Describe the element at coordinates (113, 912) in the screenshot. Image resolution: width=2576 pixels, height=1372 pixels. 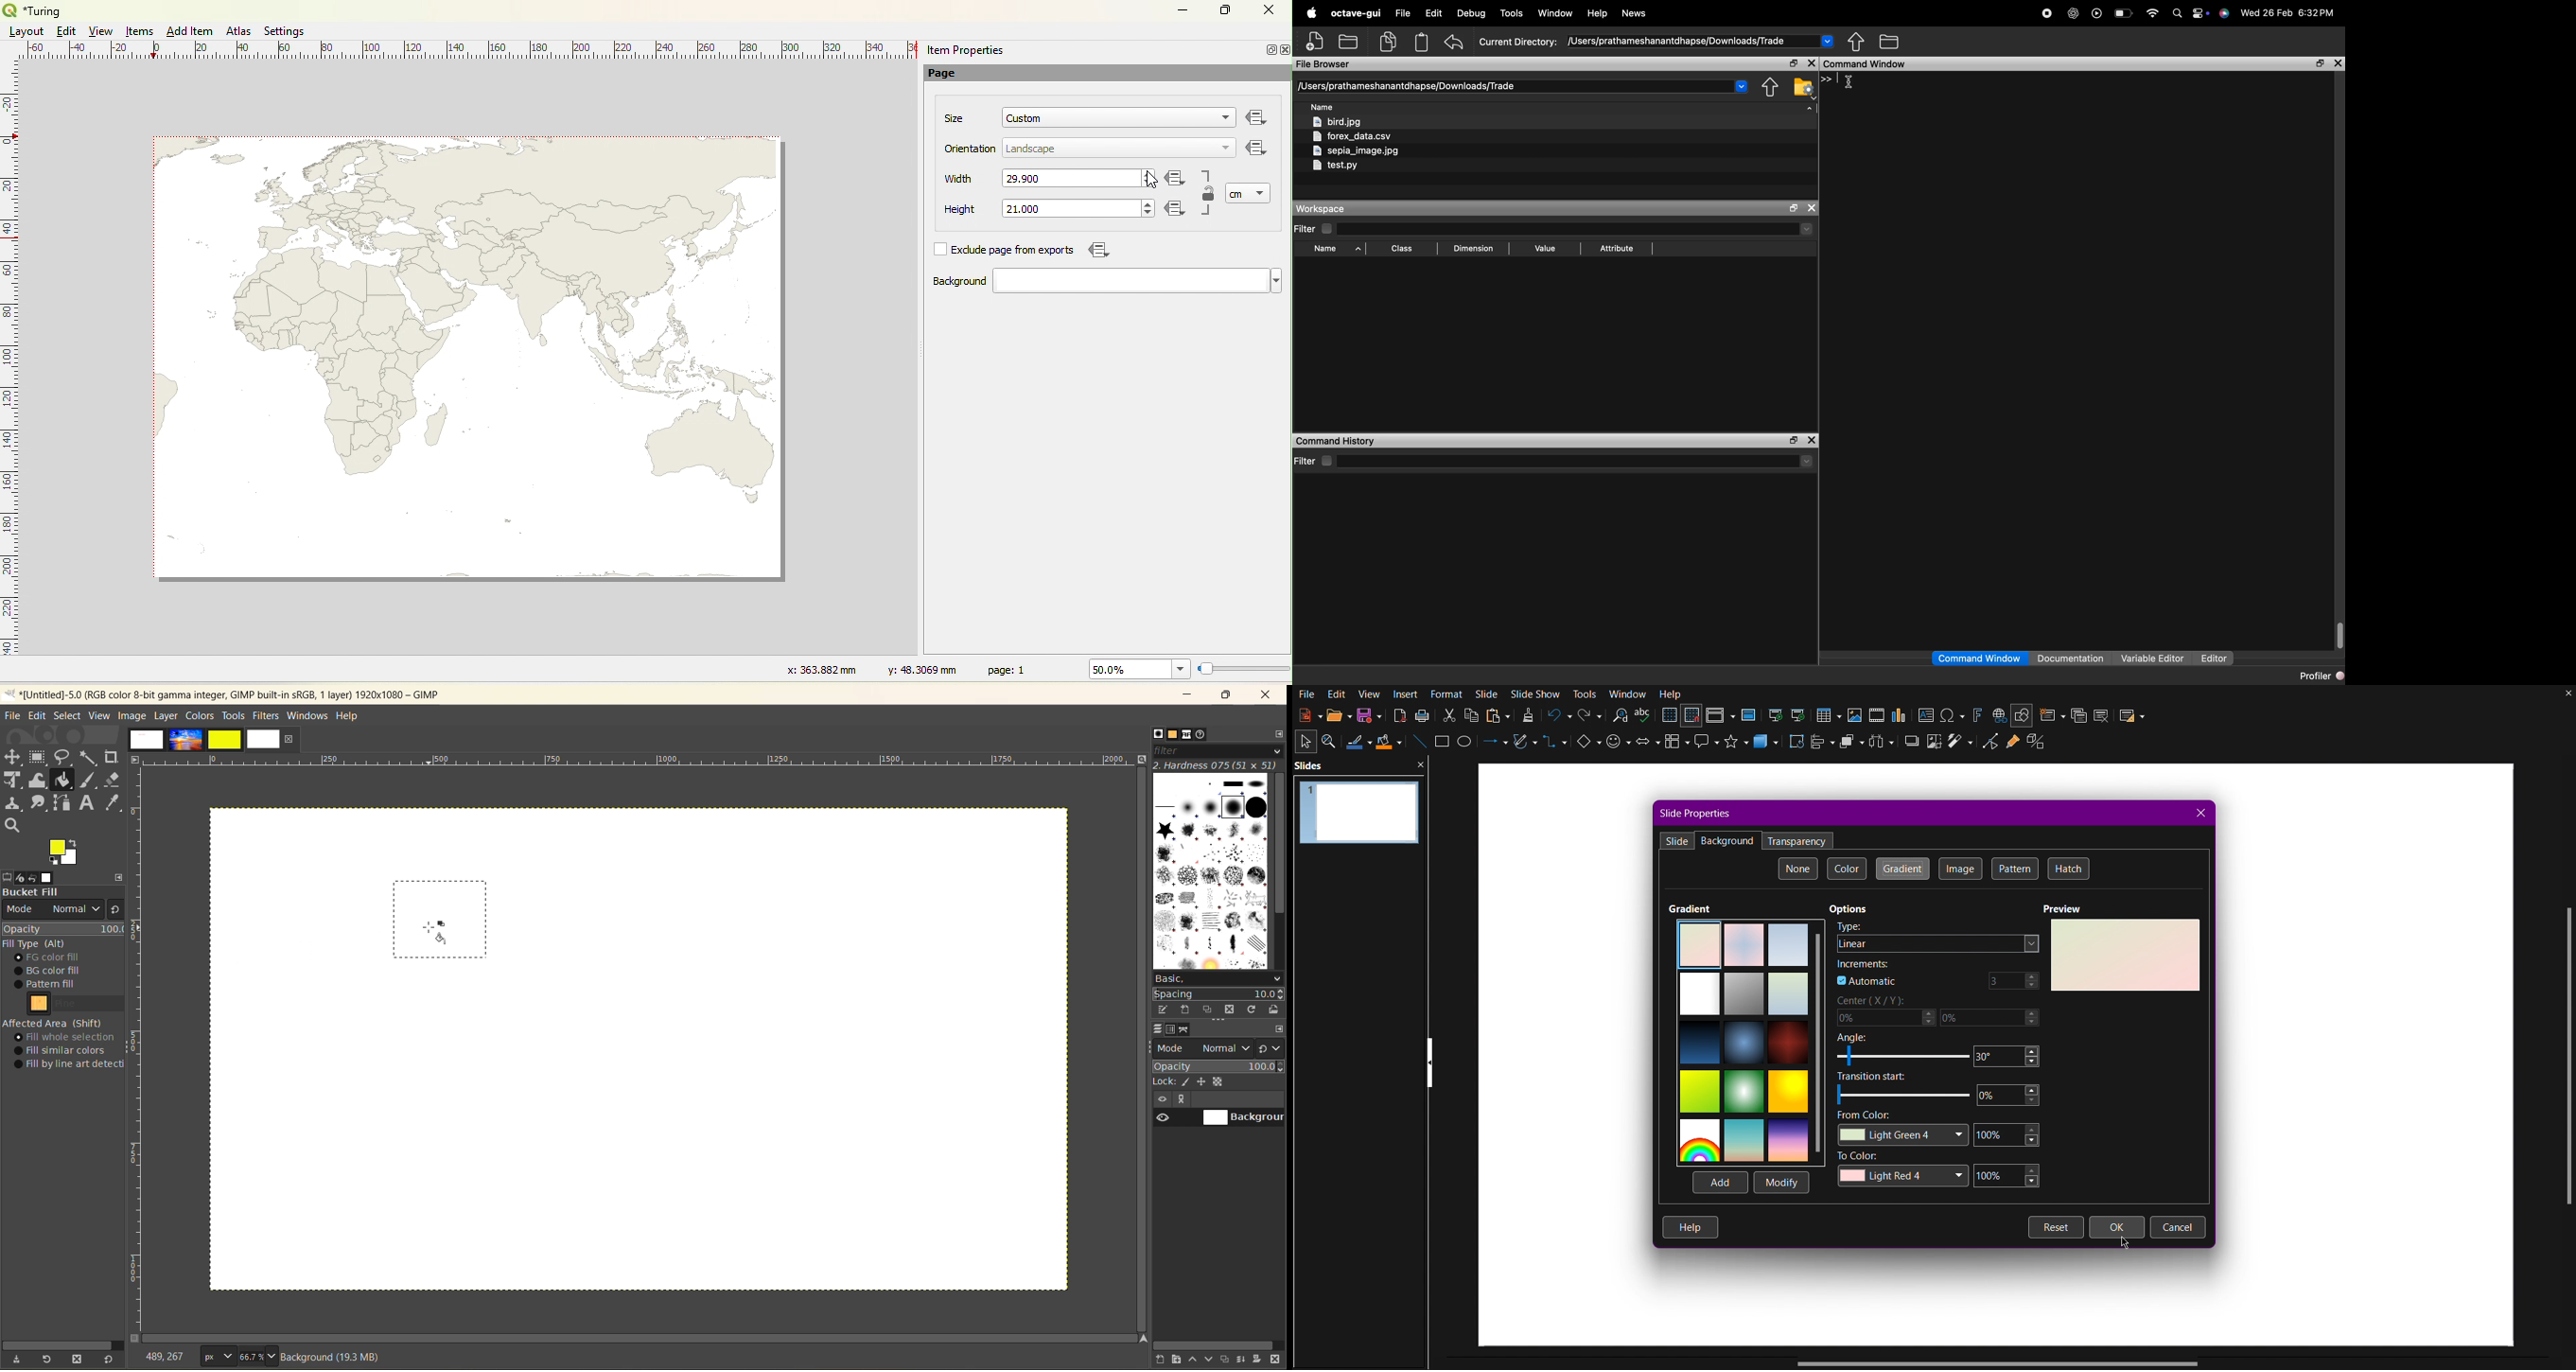
I see `switch to another group` at that location.